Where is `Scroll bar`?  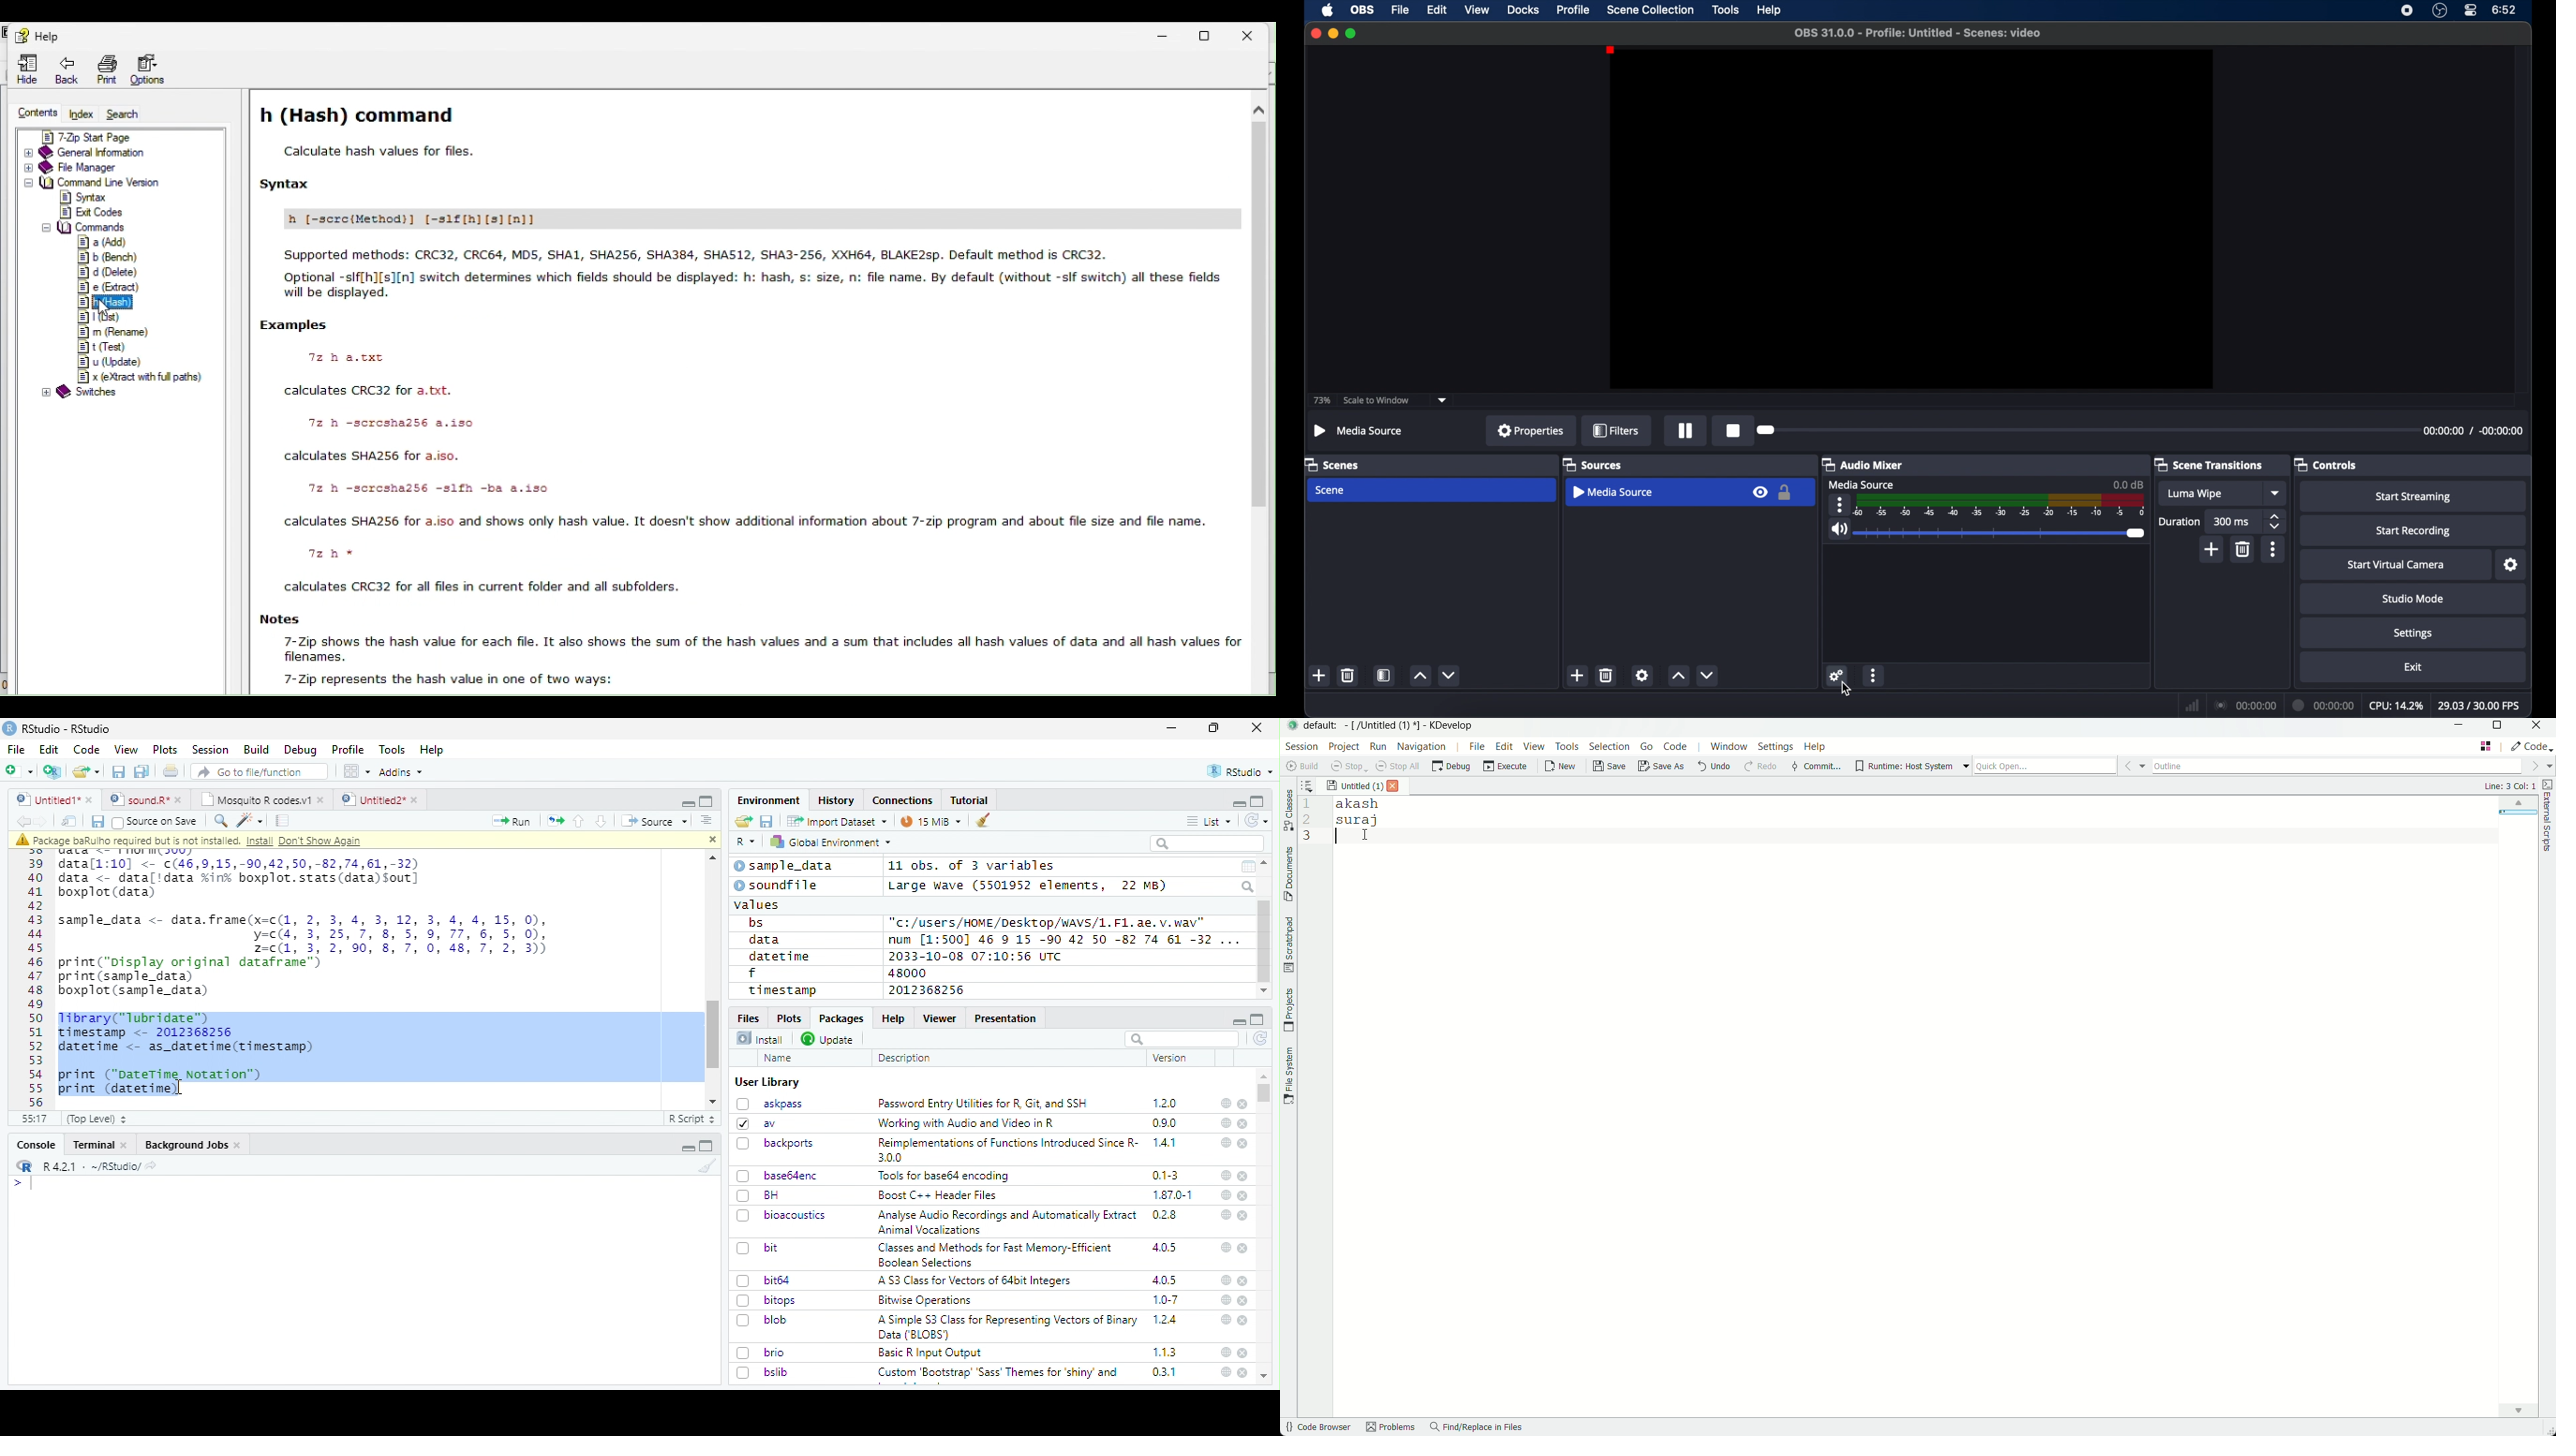 Scroll bar is located at coordinates (1265, 942).